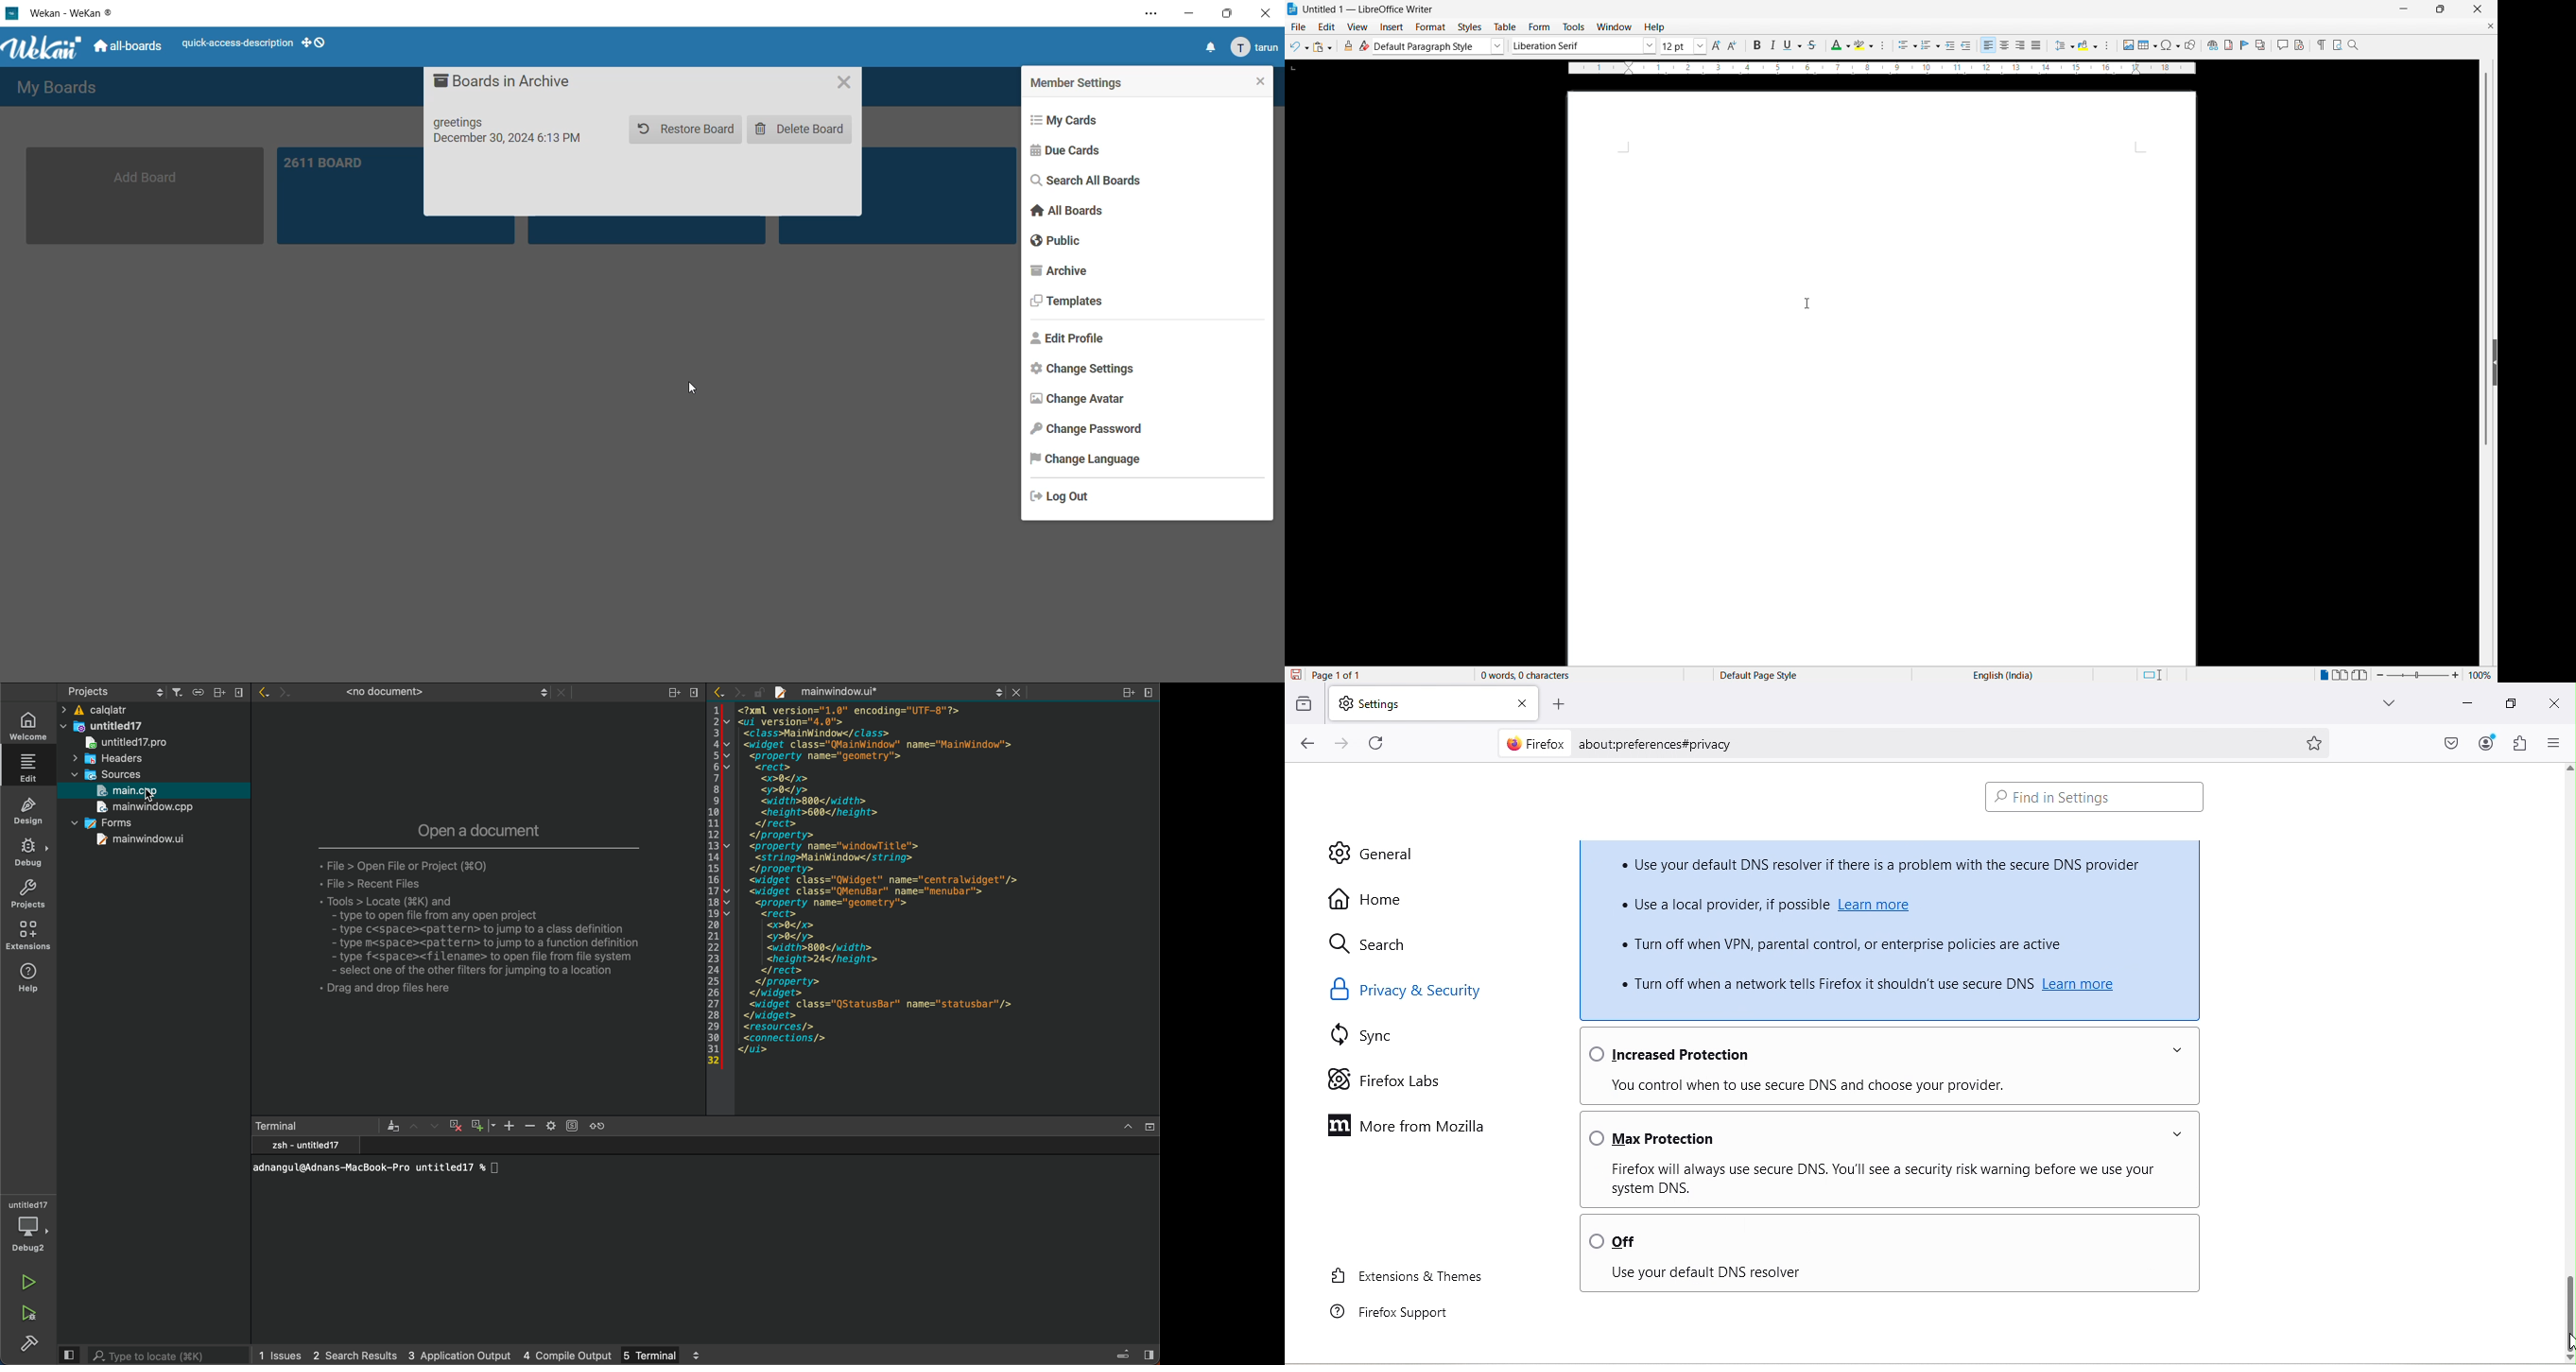  I want to click on Set font size , so click(1684, 46).